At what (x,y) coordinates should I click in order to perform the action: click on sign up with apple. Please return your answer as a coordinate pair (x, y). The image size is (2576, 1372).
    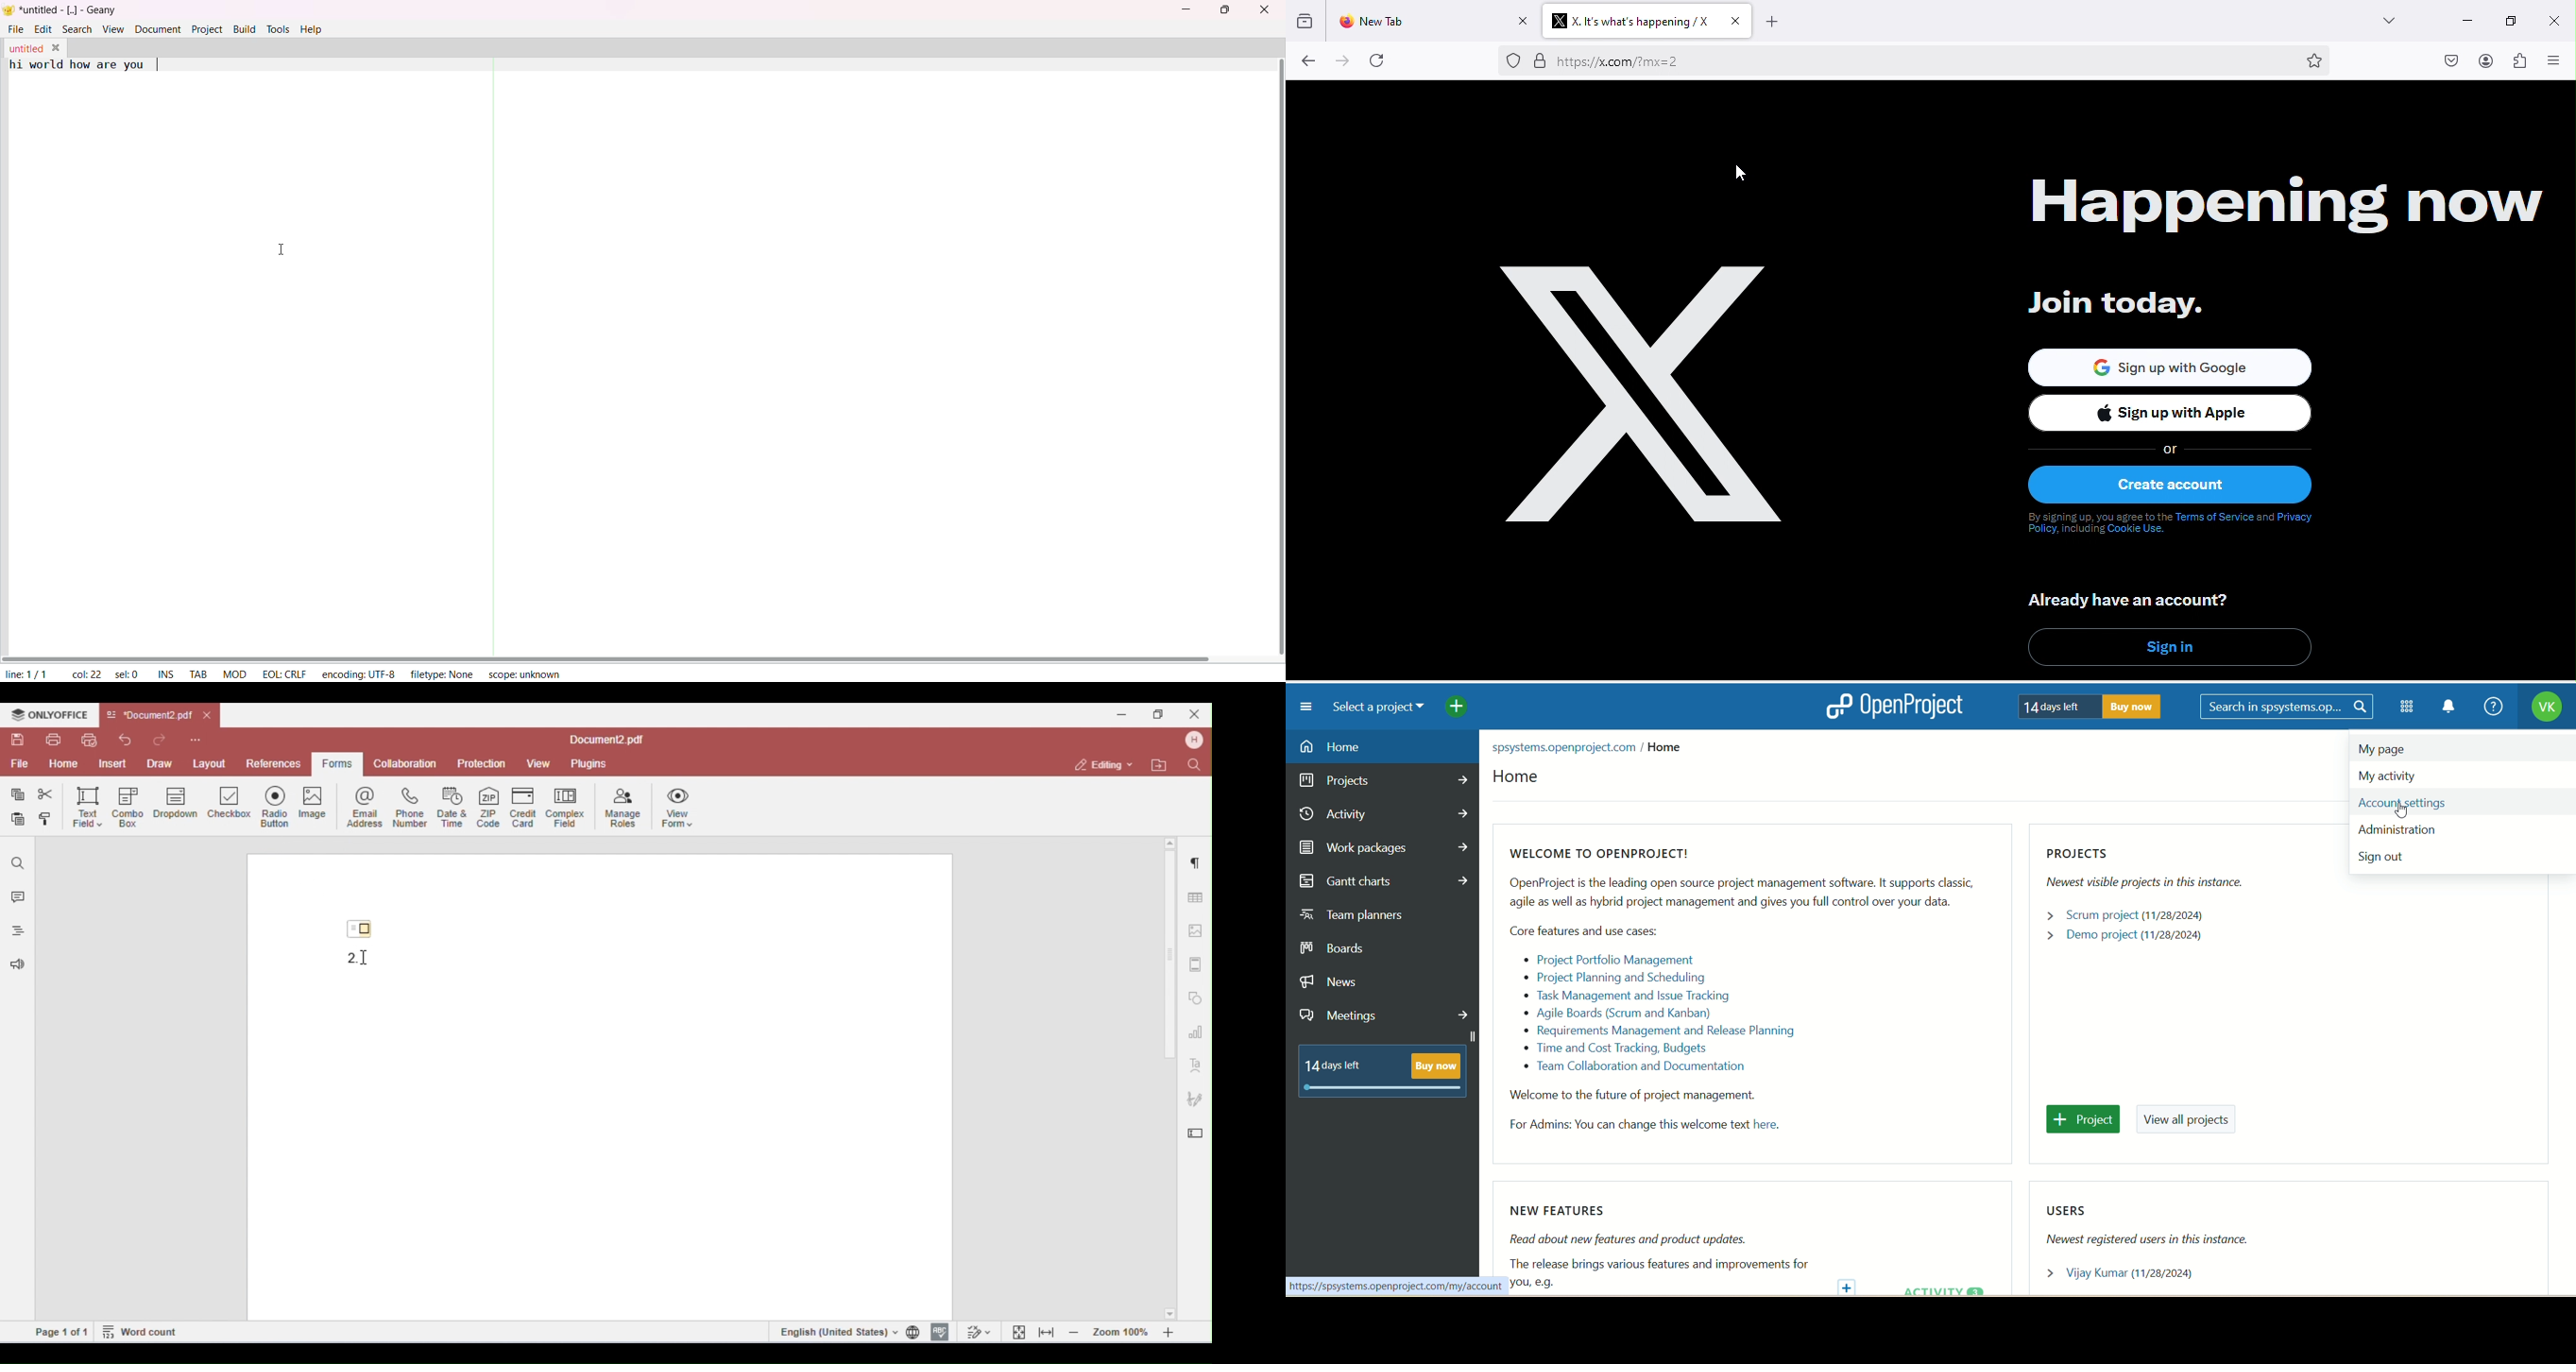
    Looking at the image, I should click on (2179, 415).